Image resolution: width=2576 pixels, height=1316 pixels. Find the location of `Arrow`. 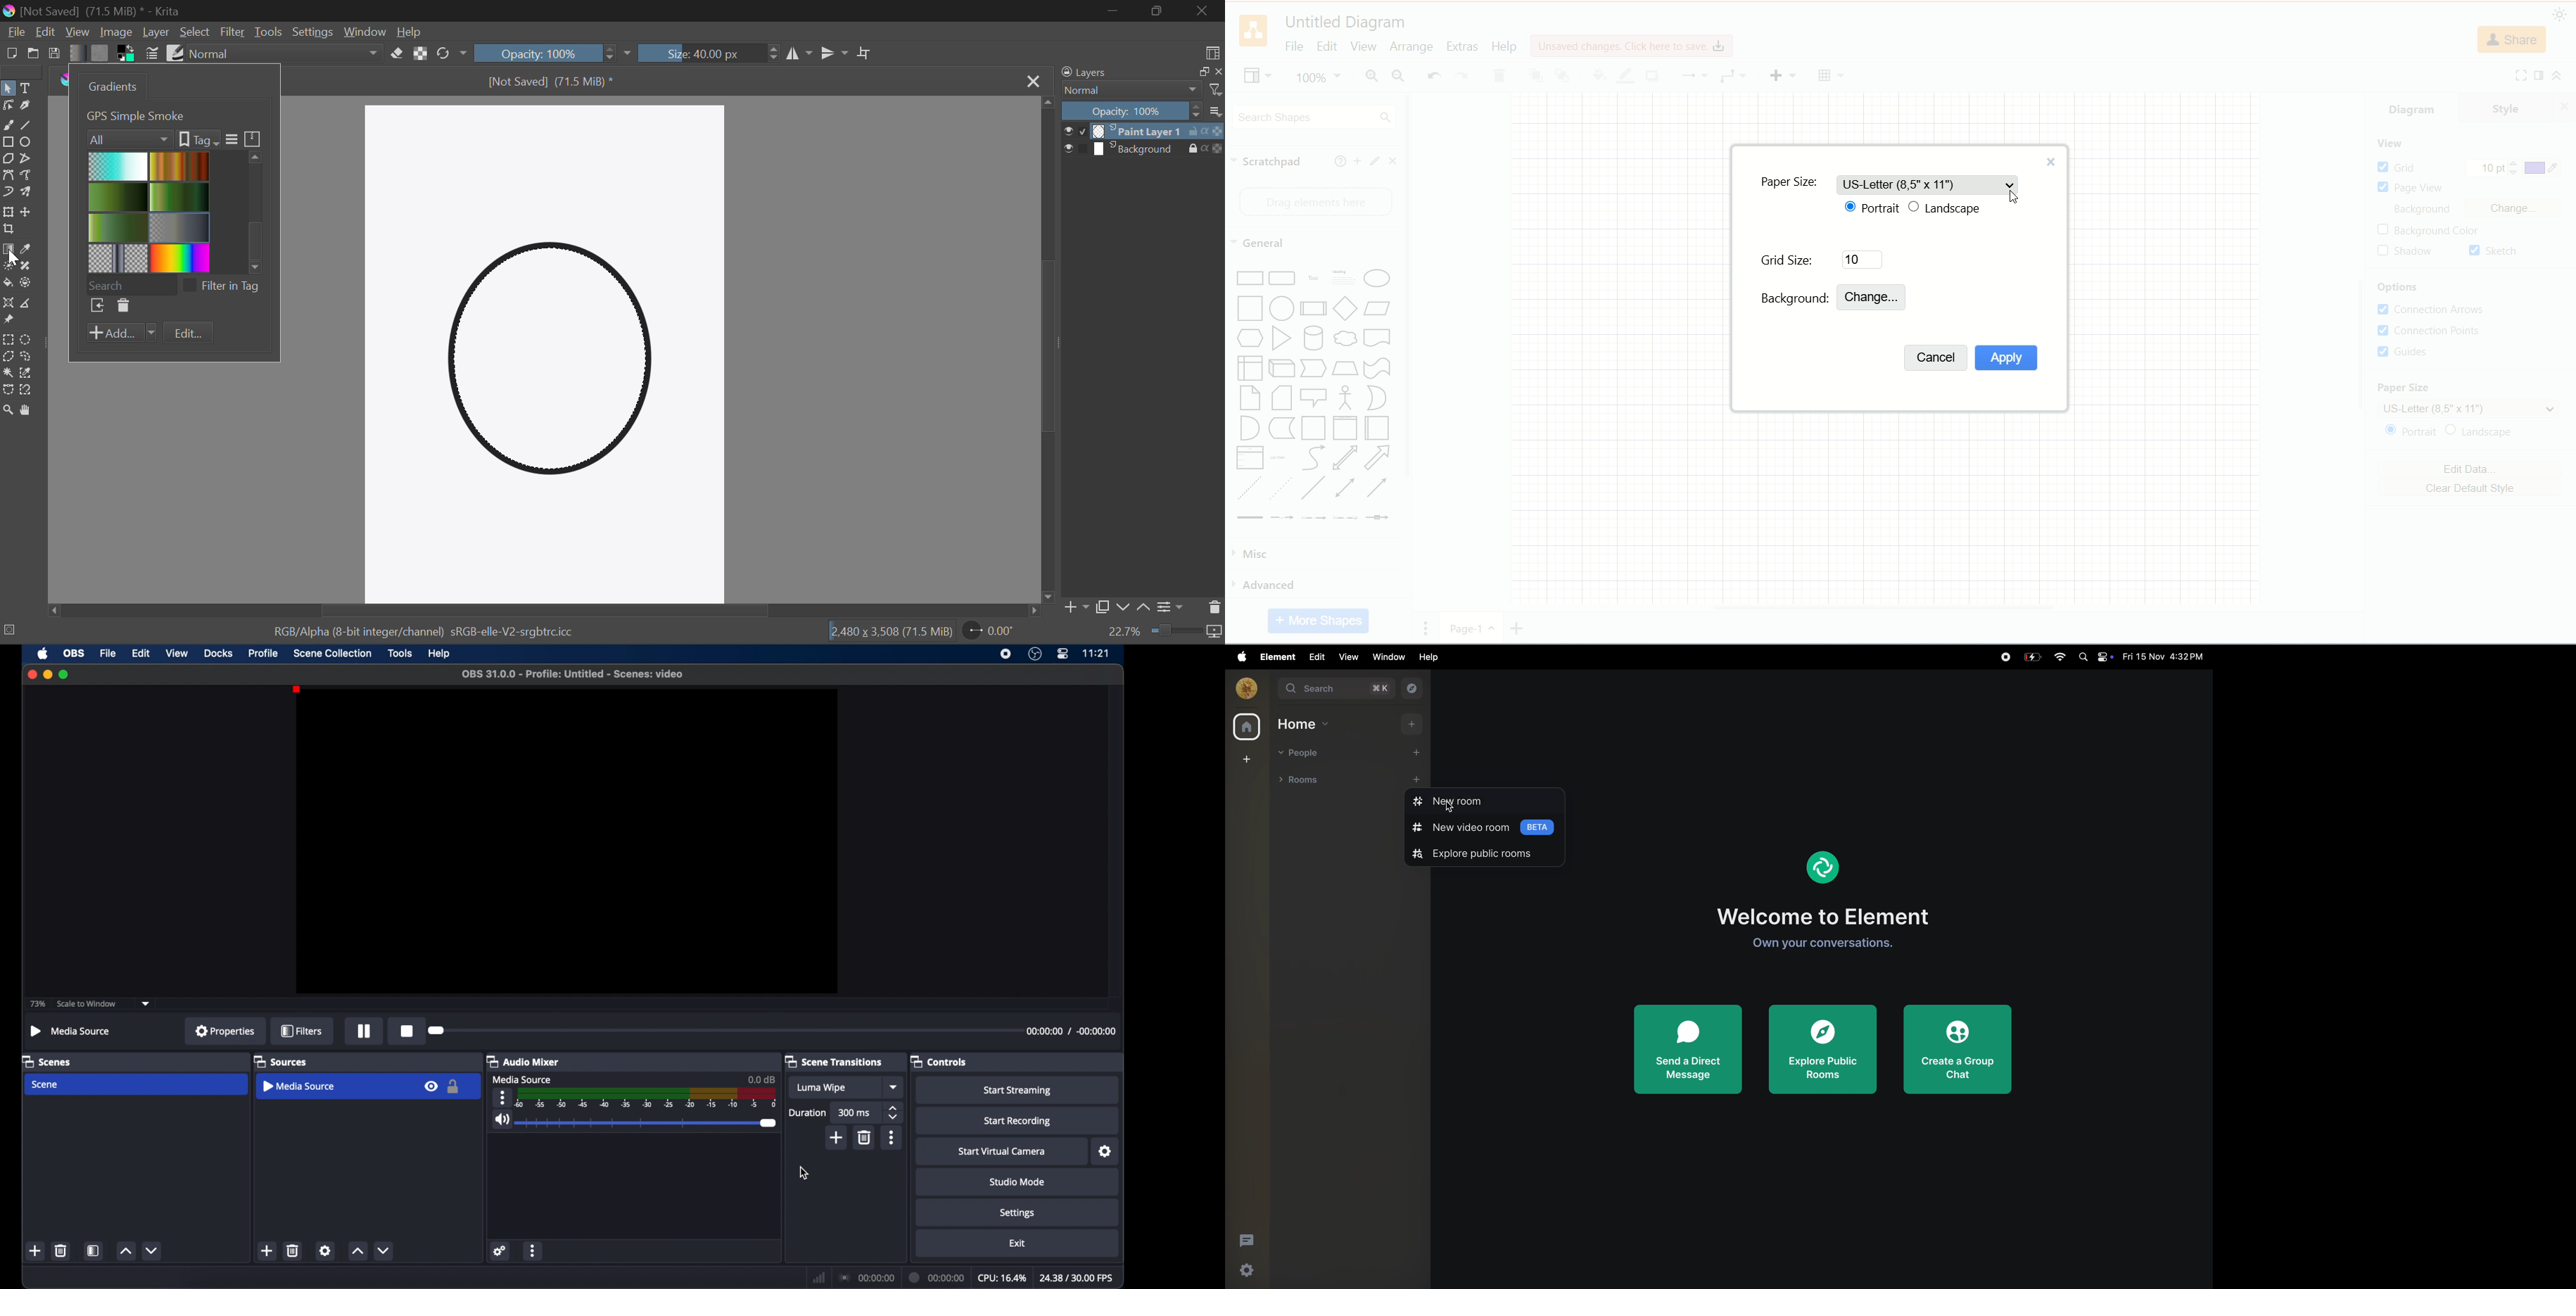

Arrow is located at coordinates (1378, 459).